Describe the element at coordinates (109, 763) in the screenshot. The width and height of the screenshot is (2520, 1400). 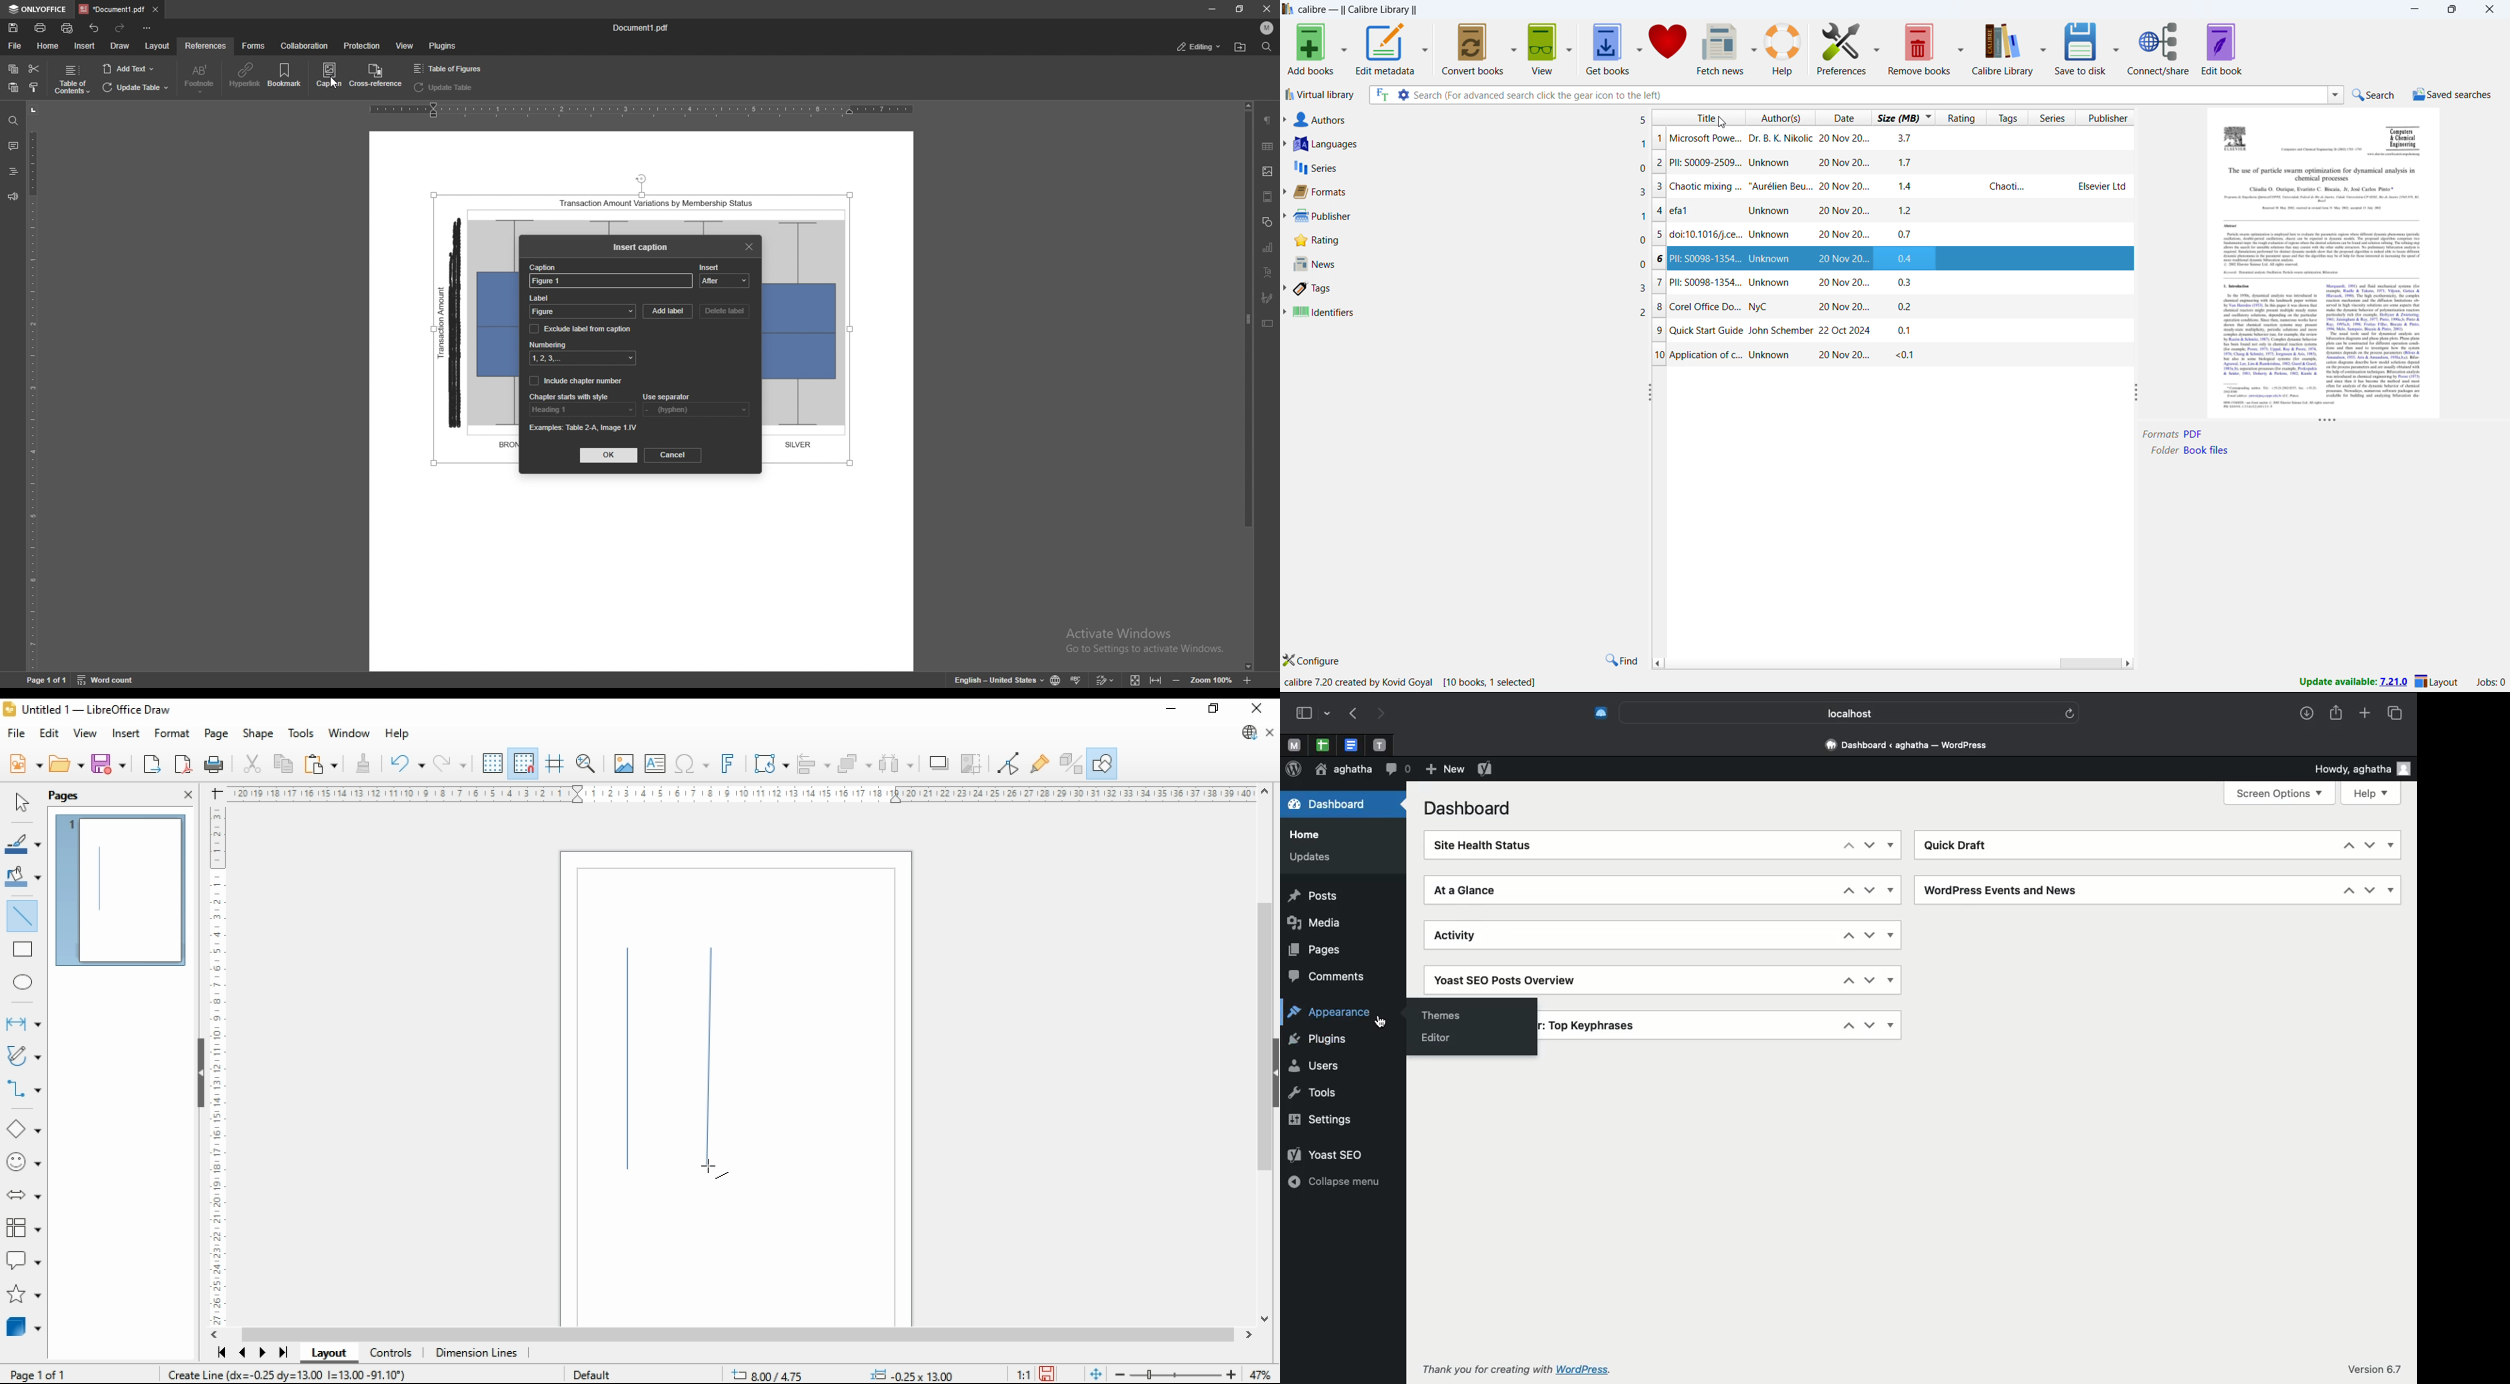
I see `save` at that location.